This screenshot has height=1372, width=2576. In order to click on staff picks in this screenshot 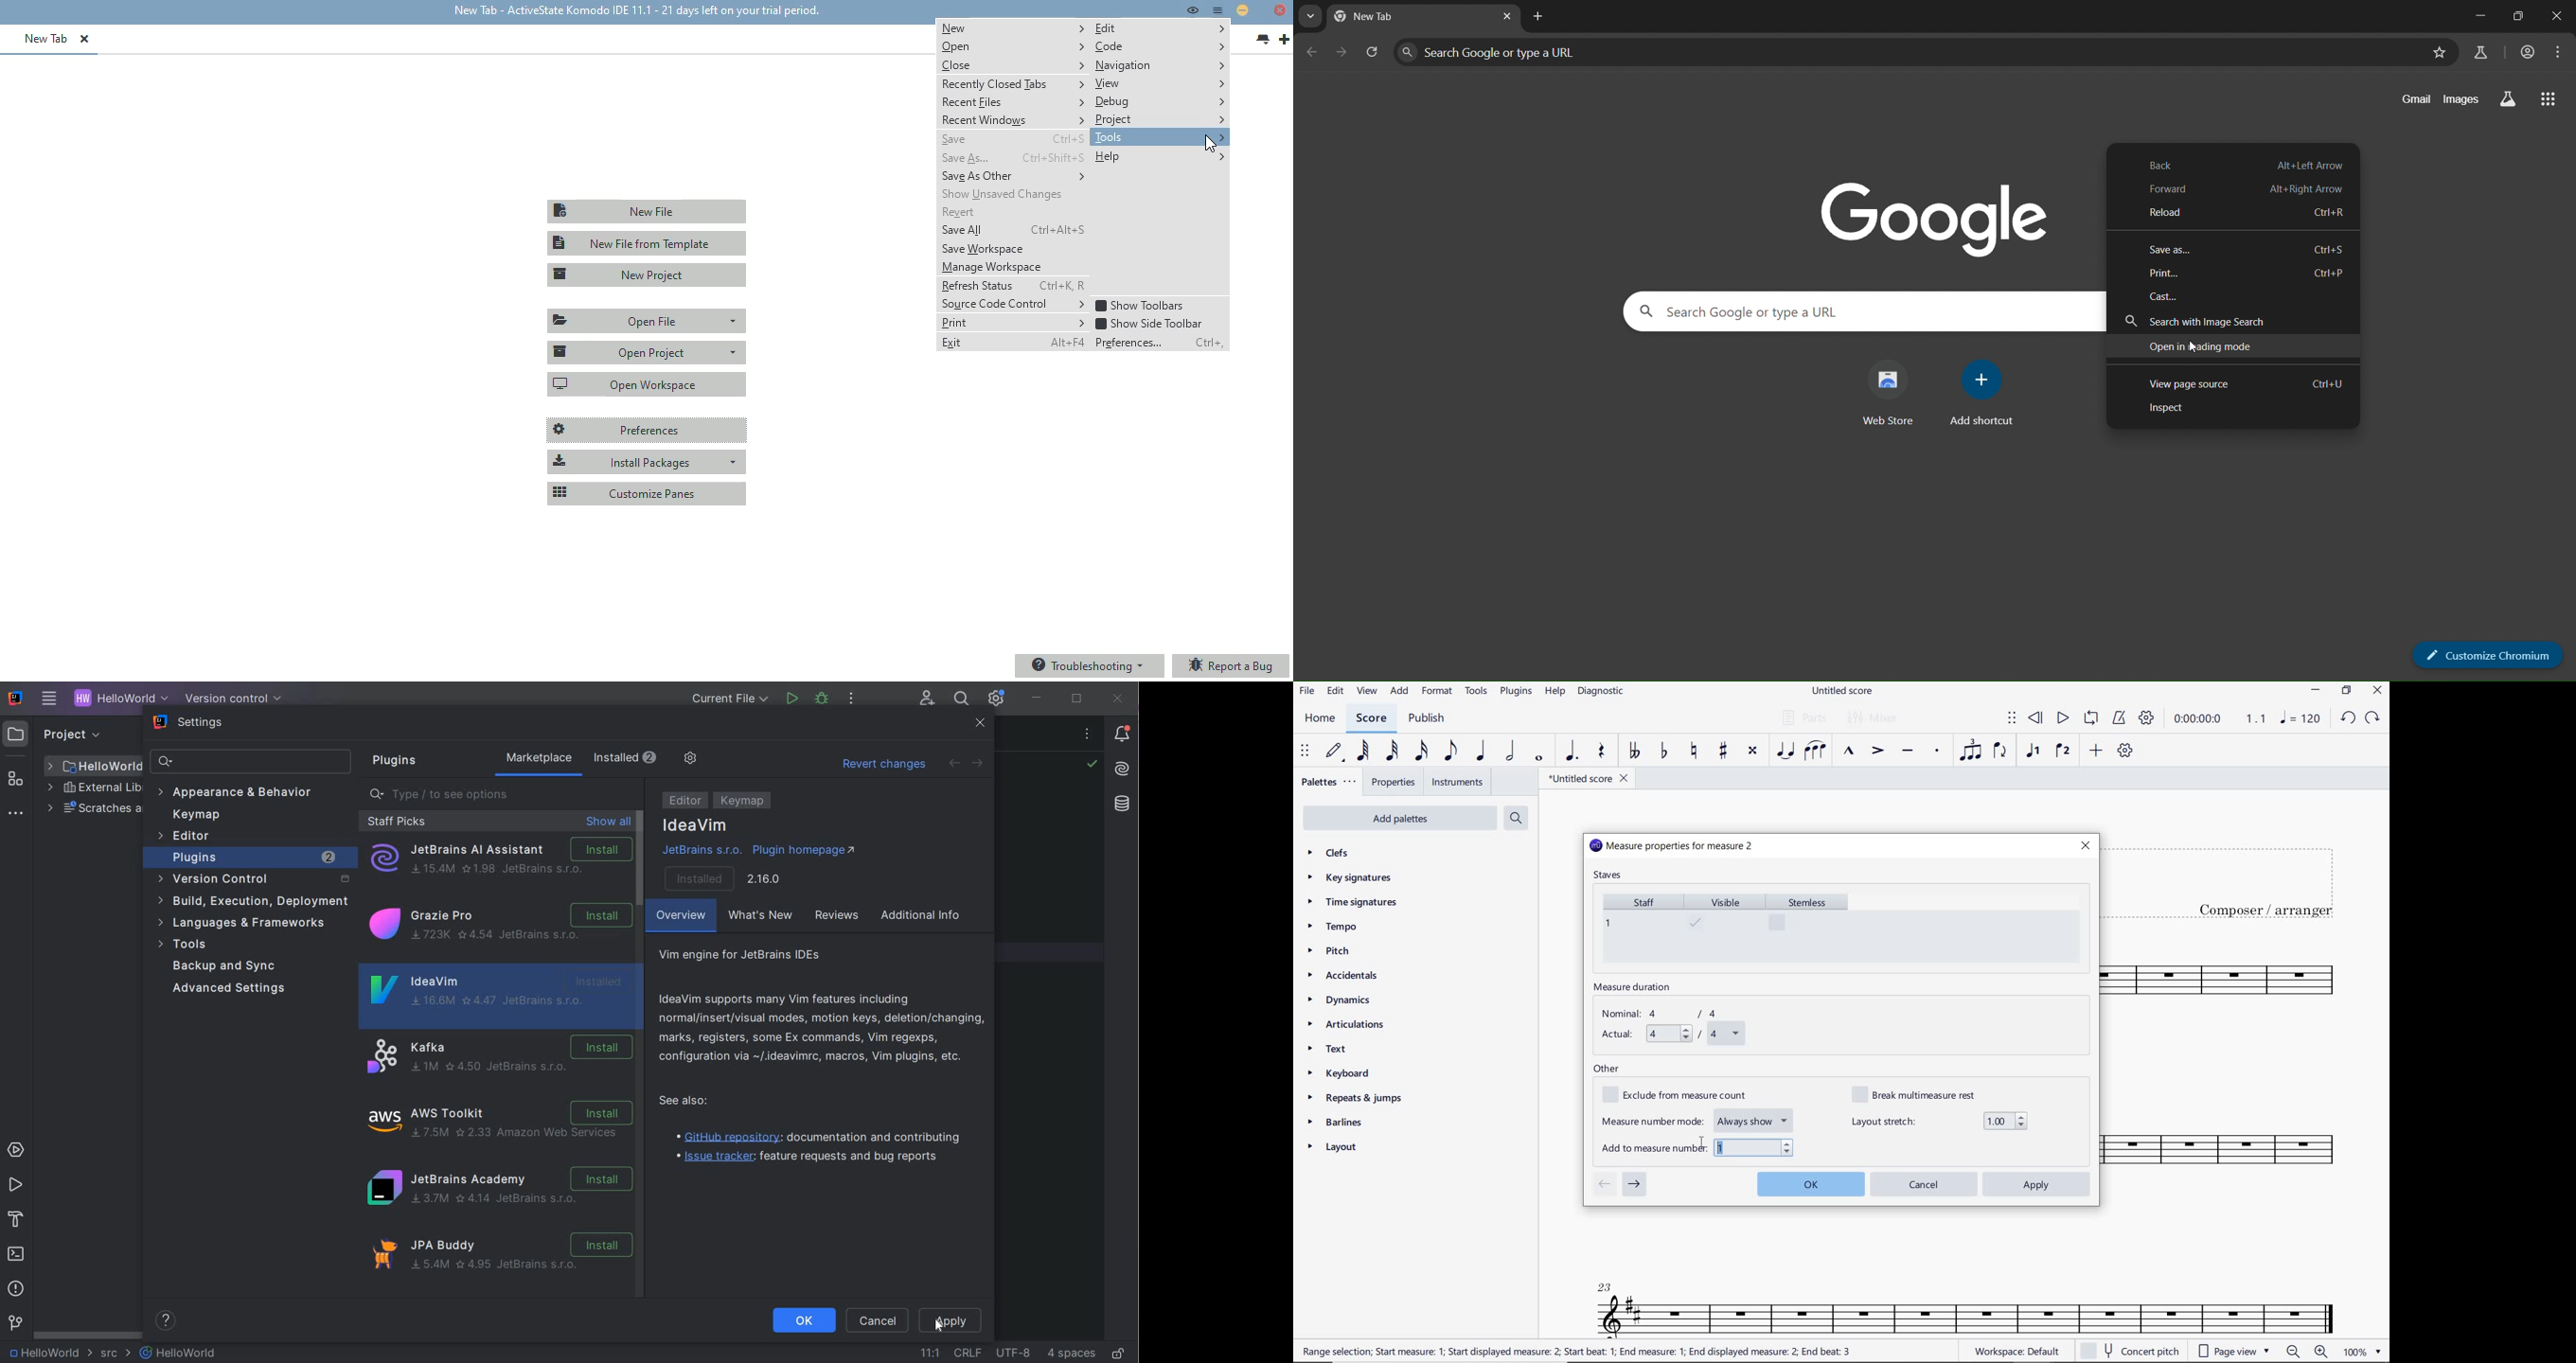, I will do `click(396, 821)`.